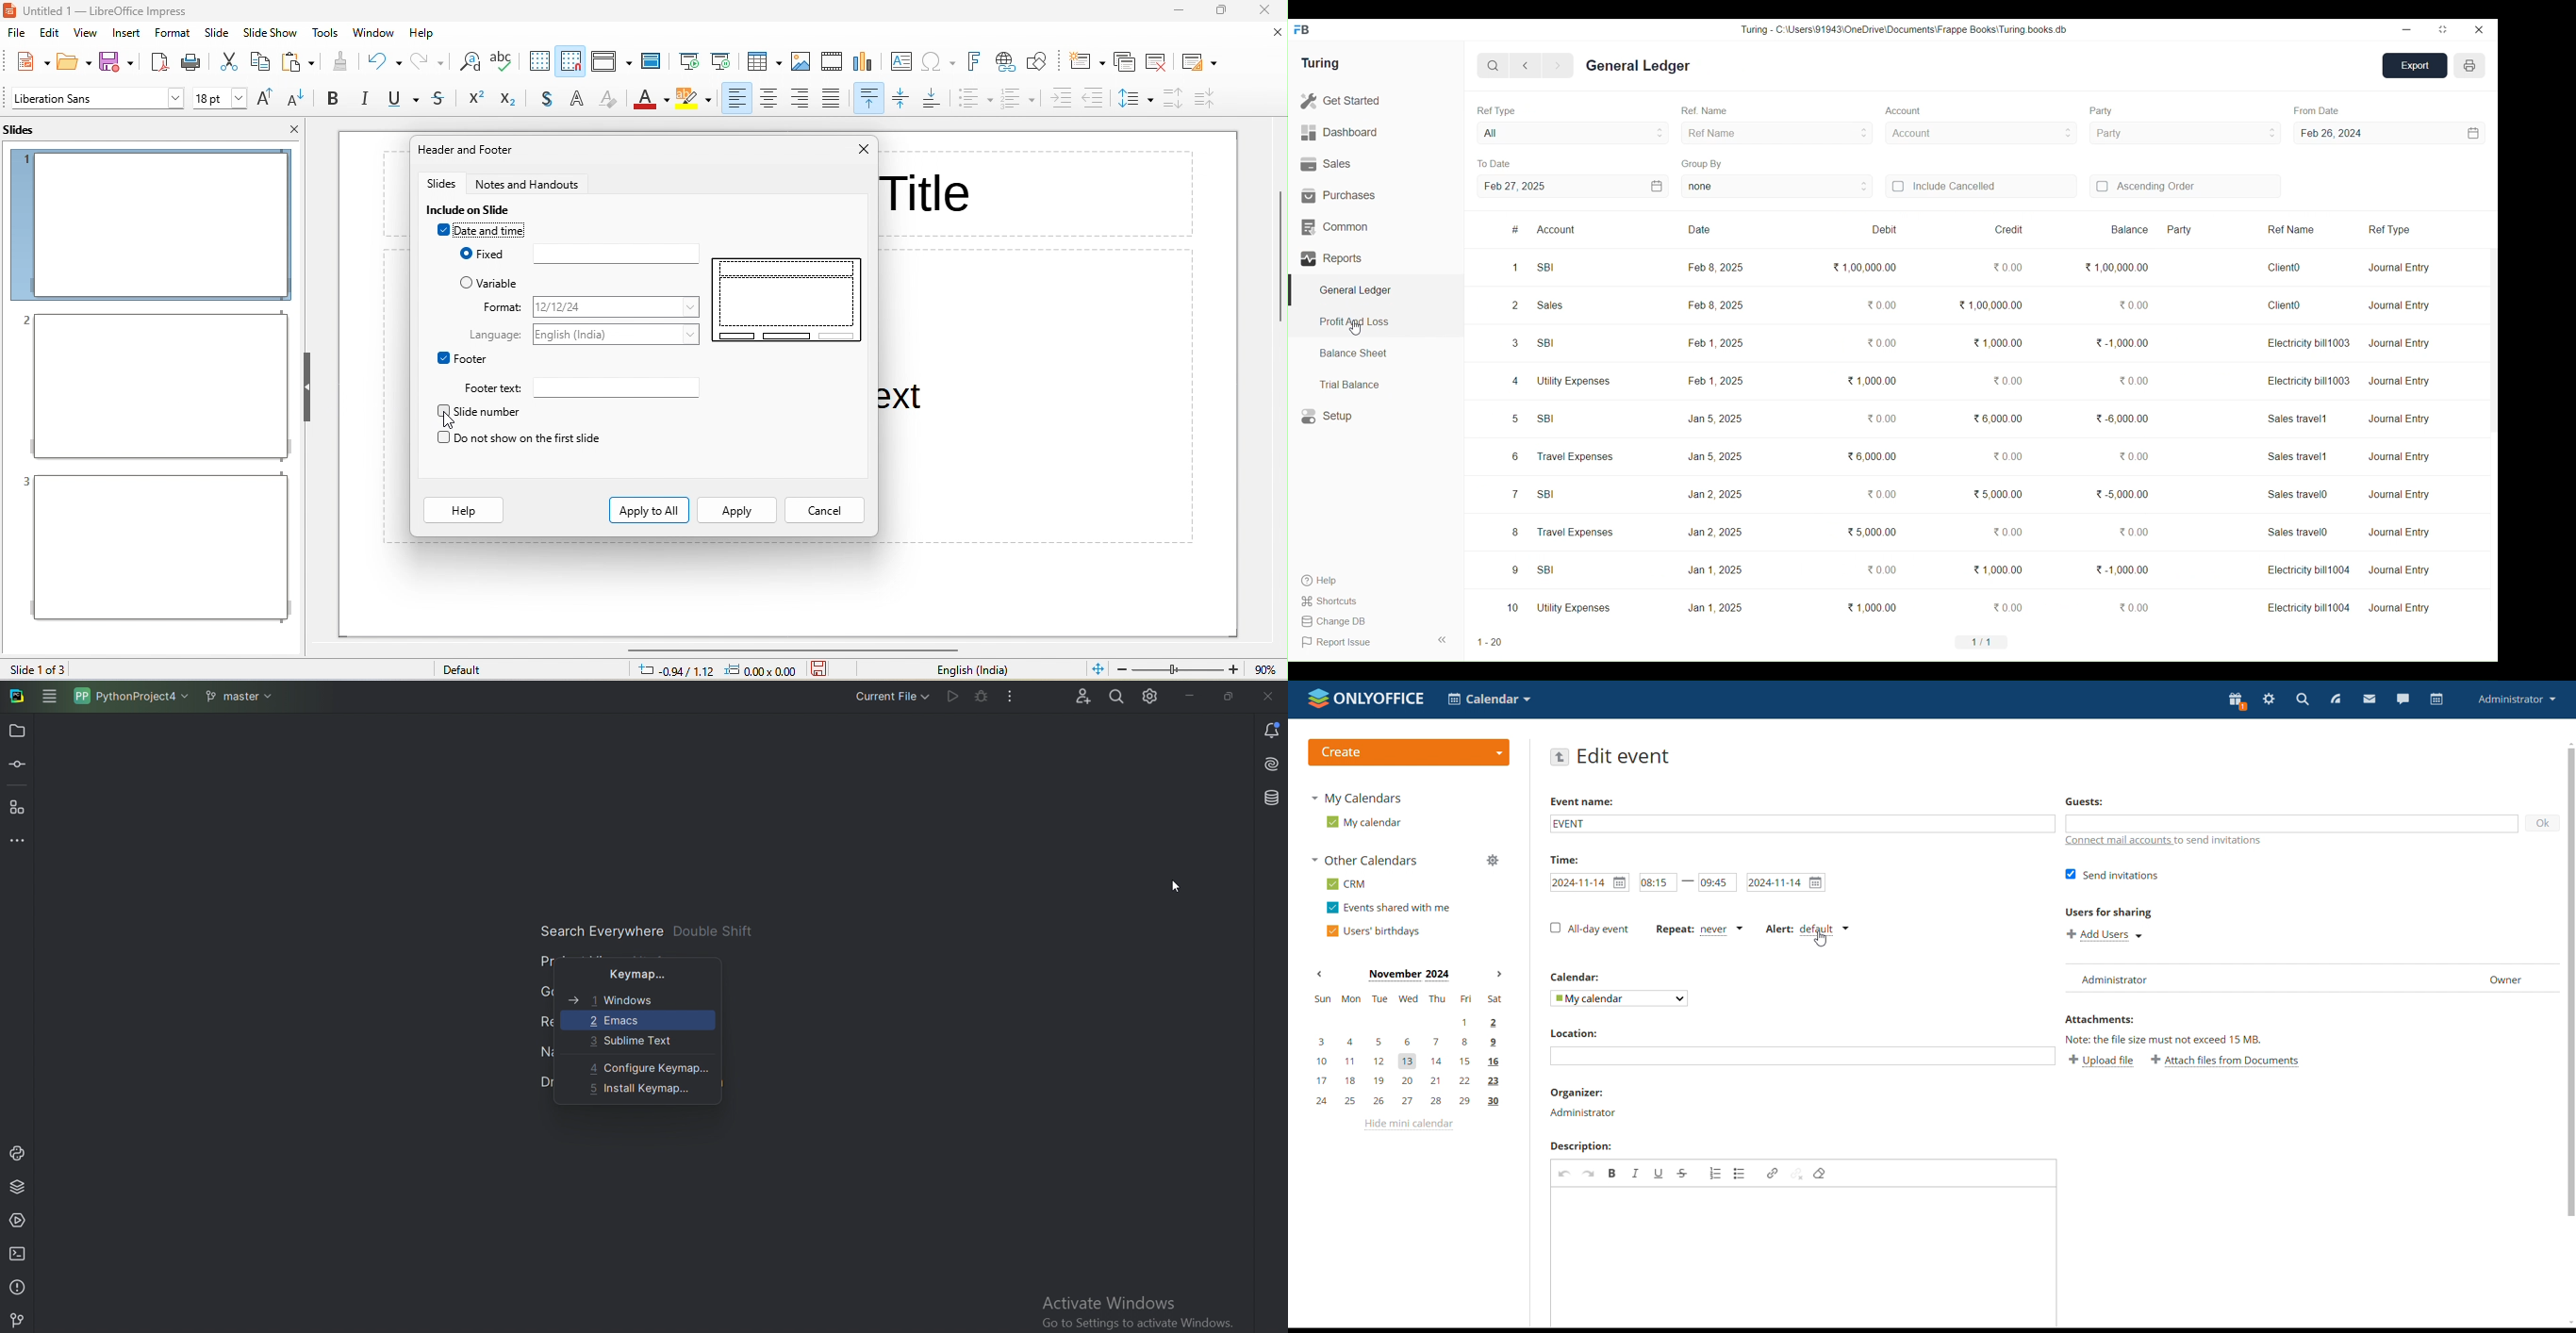  Describe the element at coordinates (1715, 533) in the screenshot. I see `Jan 2, 2025` at that location.